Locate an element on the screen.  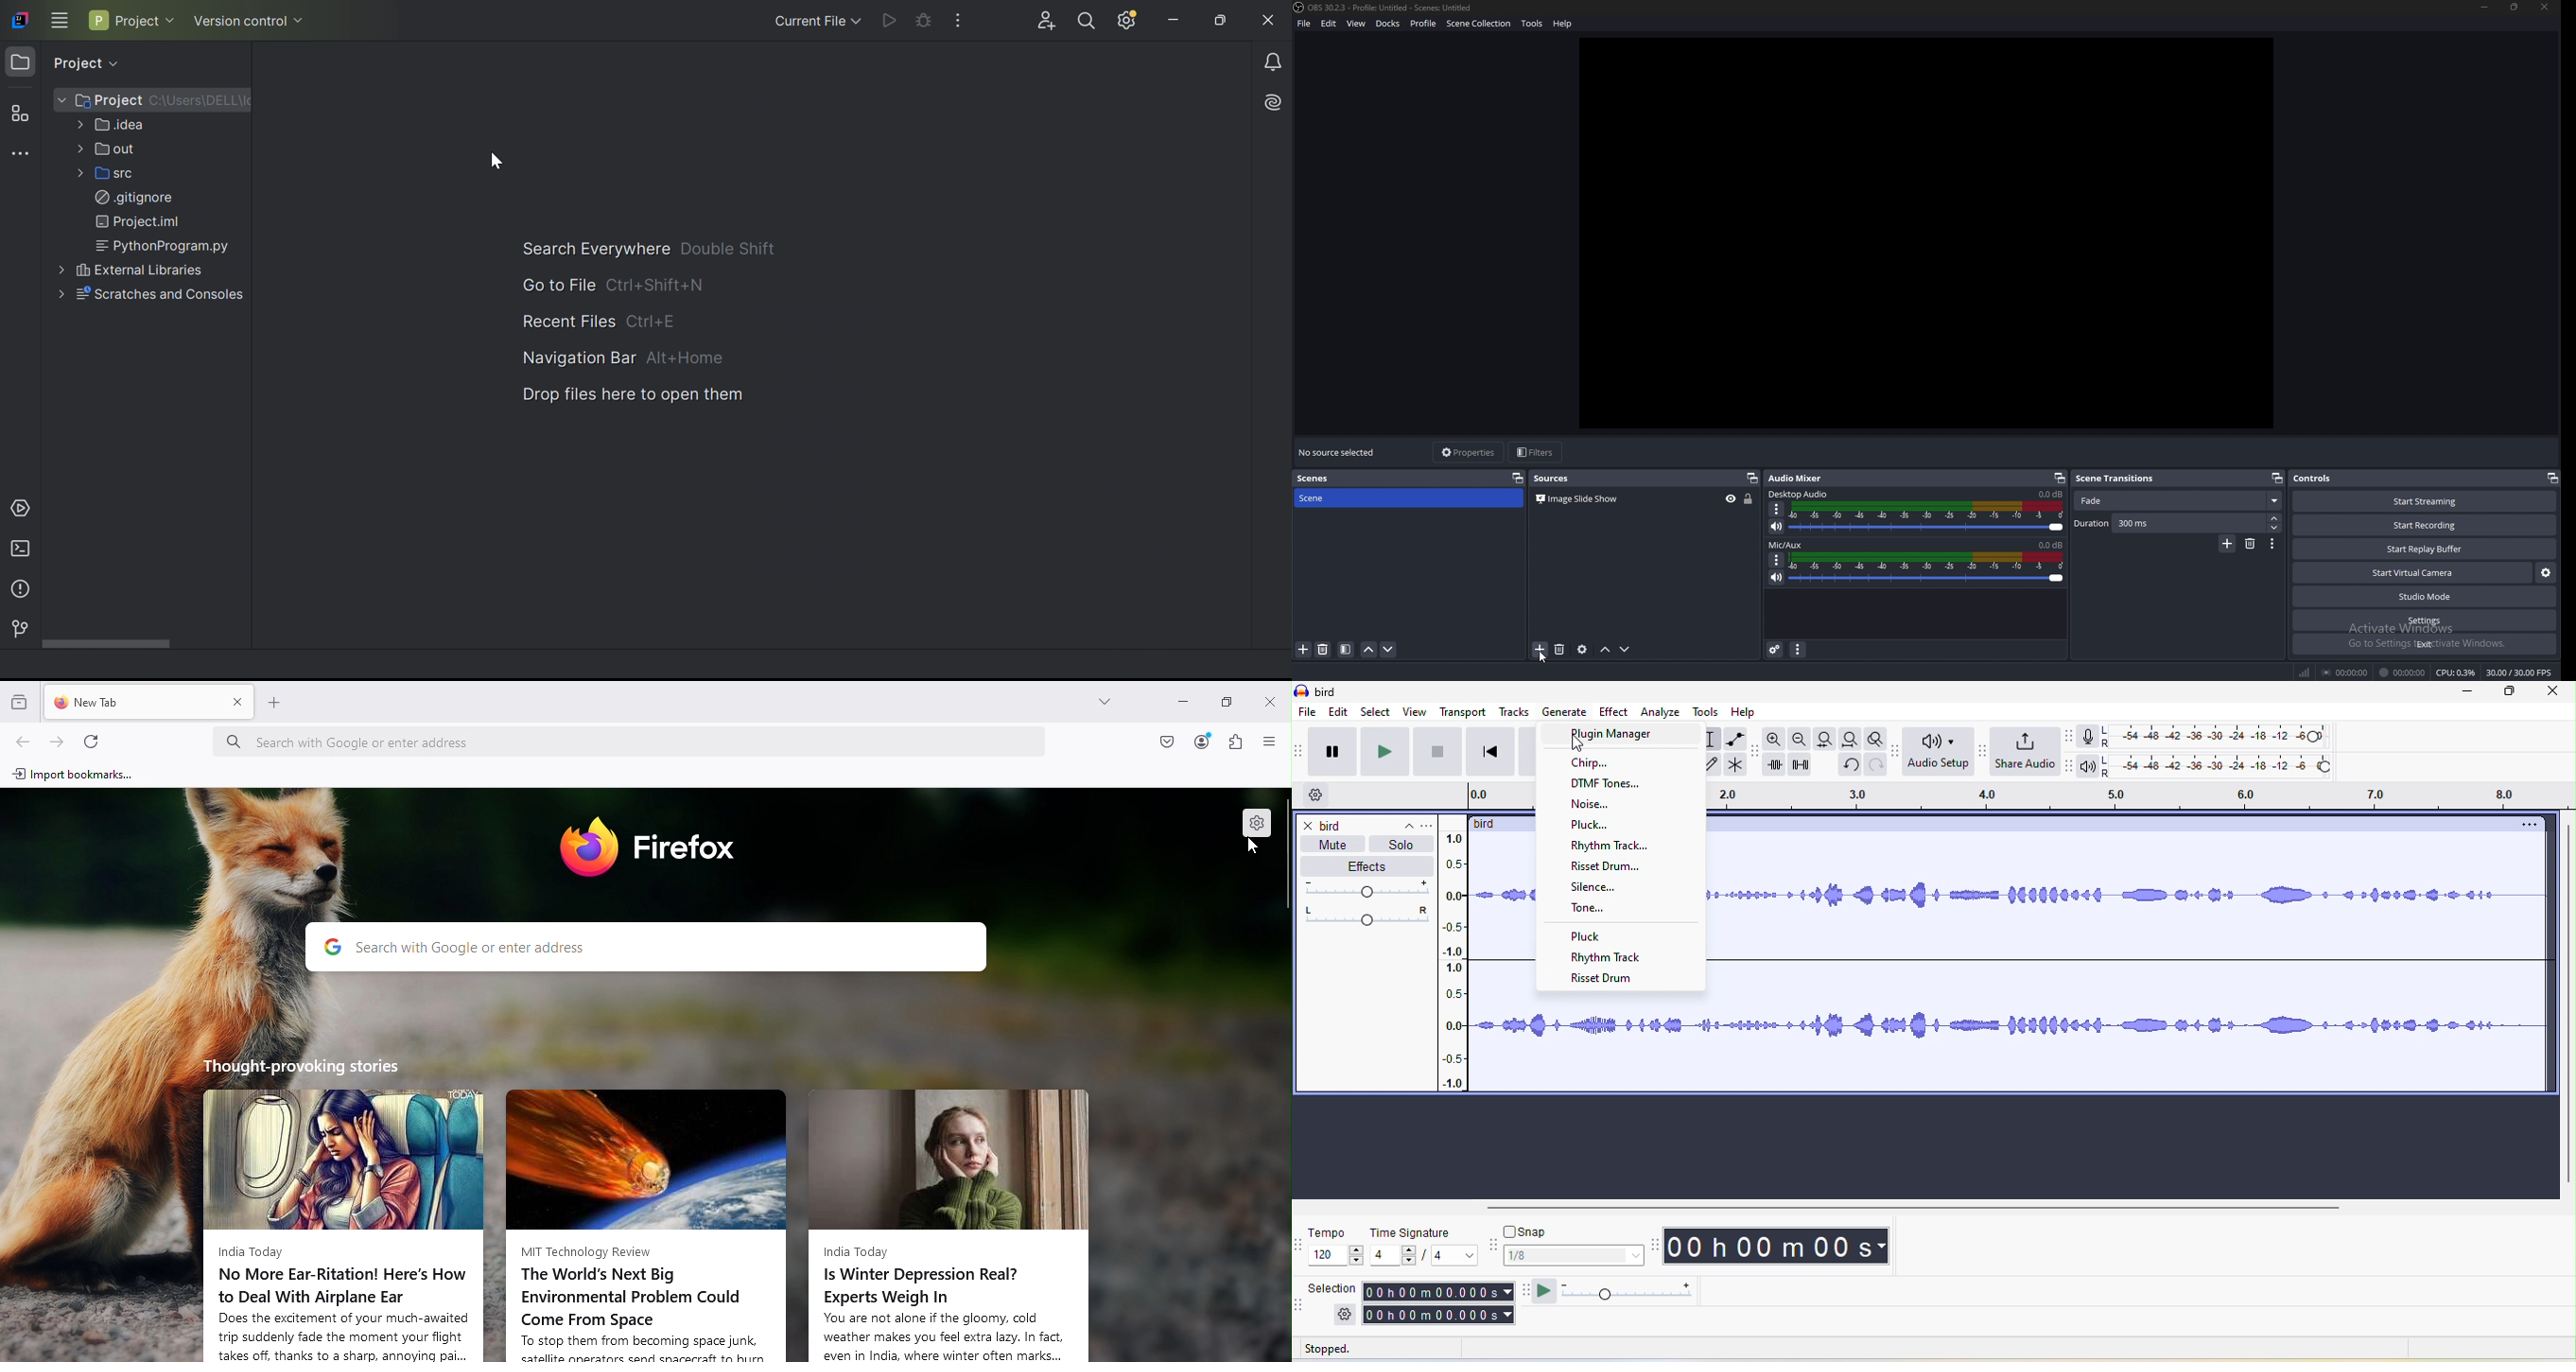
cpu is located at coordinates (2457, 672).